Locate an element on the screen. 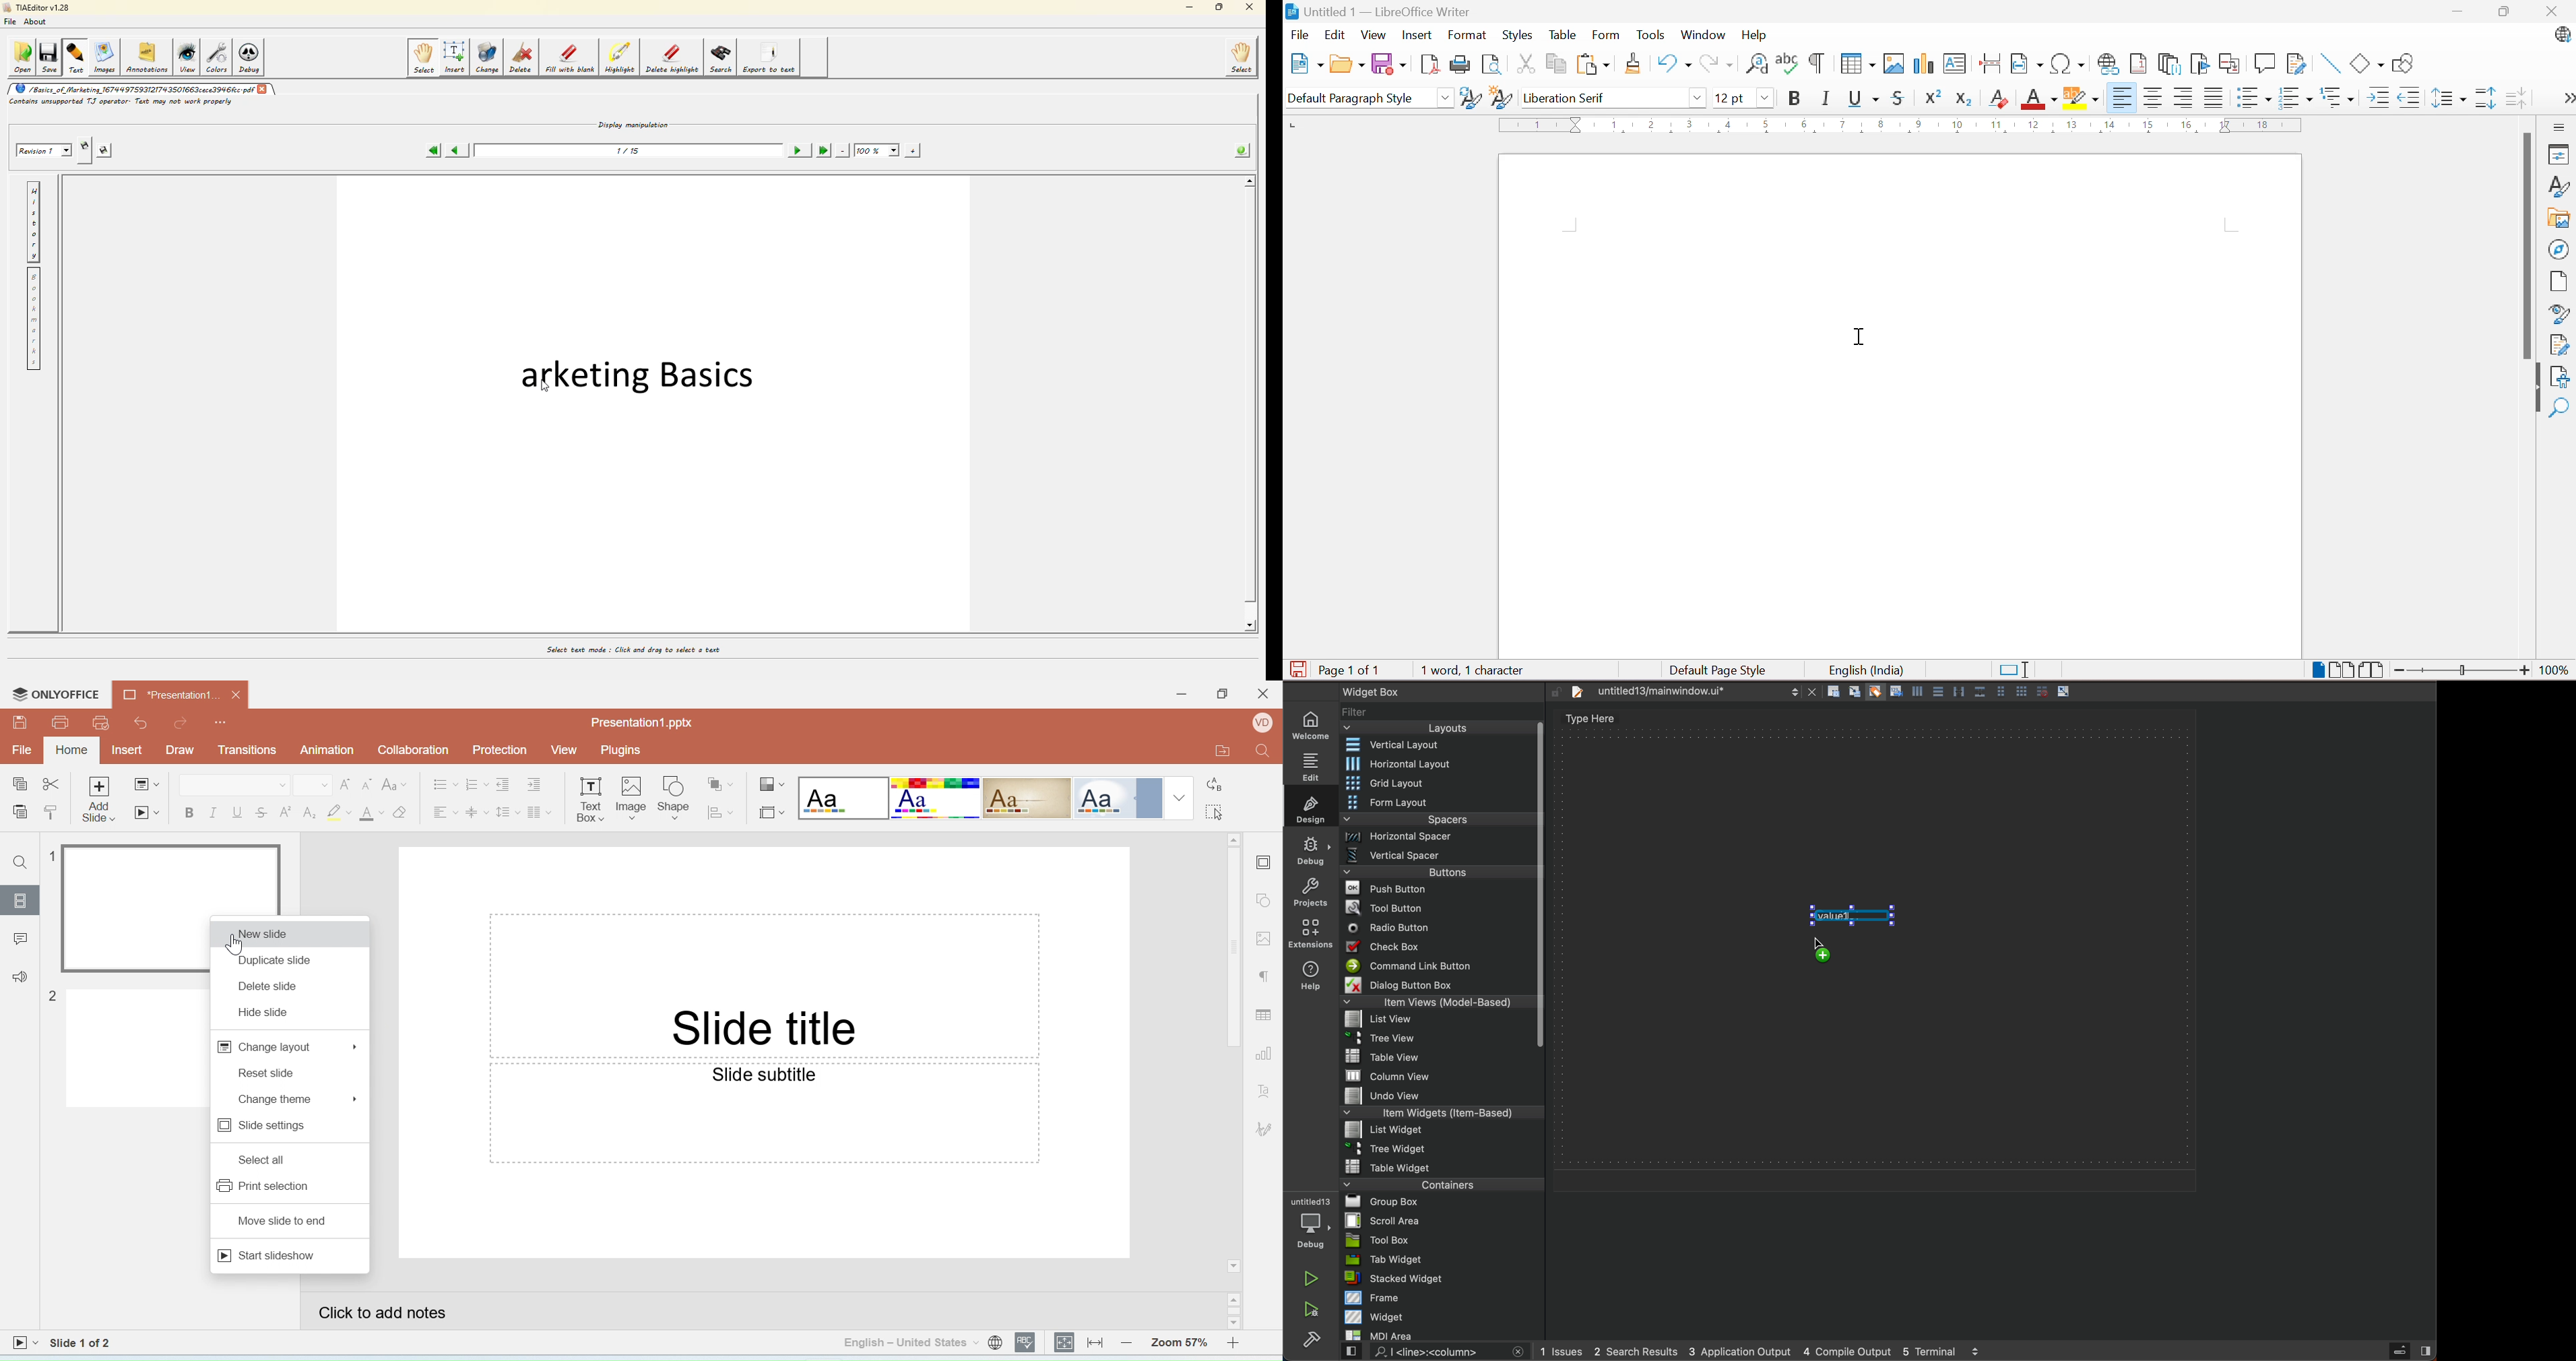  Minimise is located at coordinates (1177, 695).